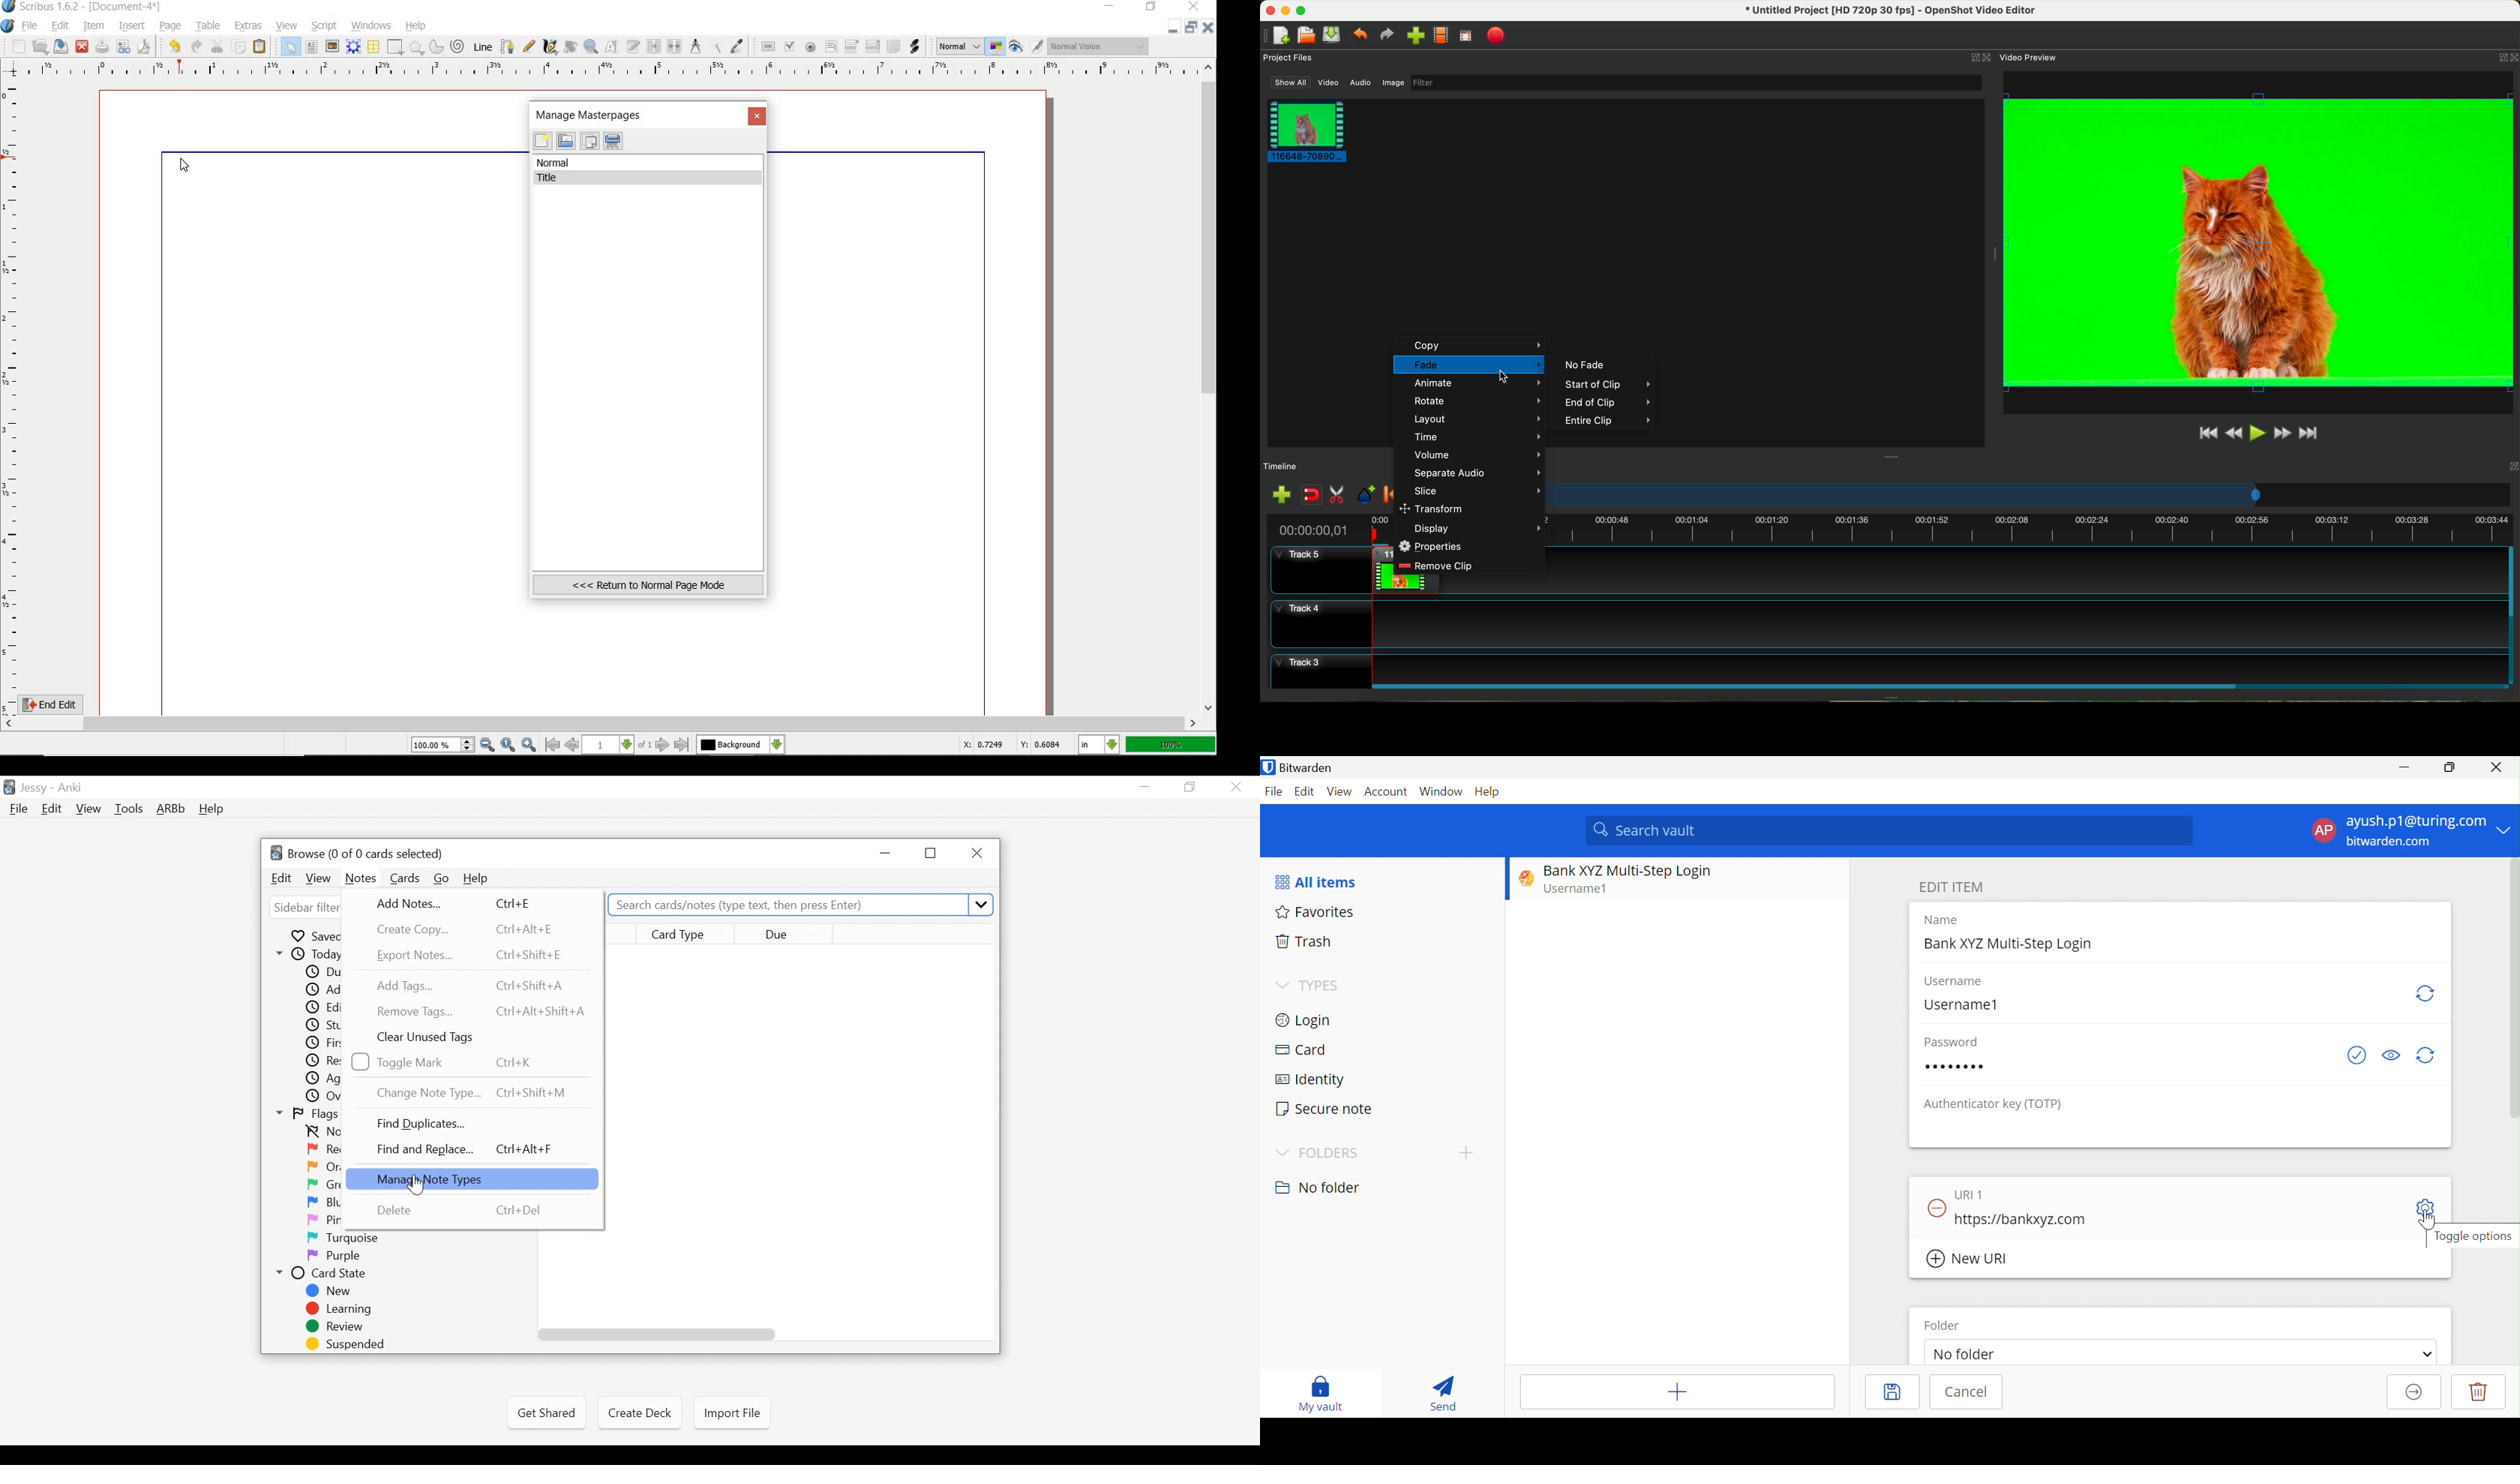 This screenshot has height=1484, width=2520. Describe the element at coordinates (601, 724) in the screenshot. I see `scrollbar` at that location.